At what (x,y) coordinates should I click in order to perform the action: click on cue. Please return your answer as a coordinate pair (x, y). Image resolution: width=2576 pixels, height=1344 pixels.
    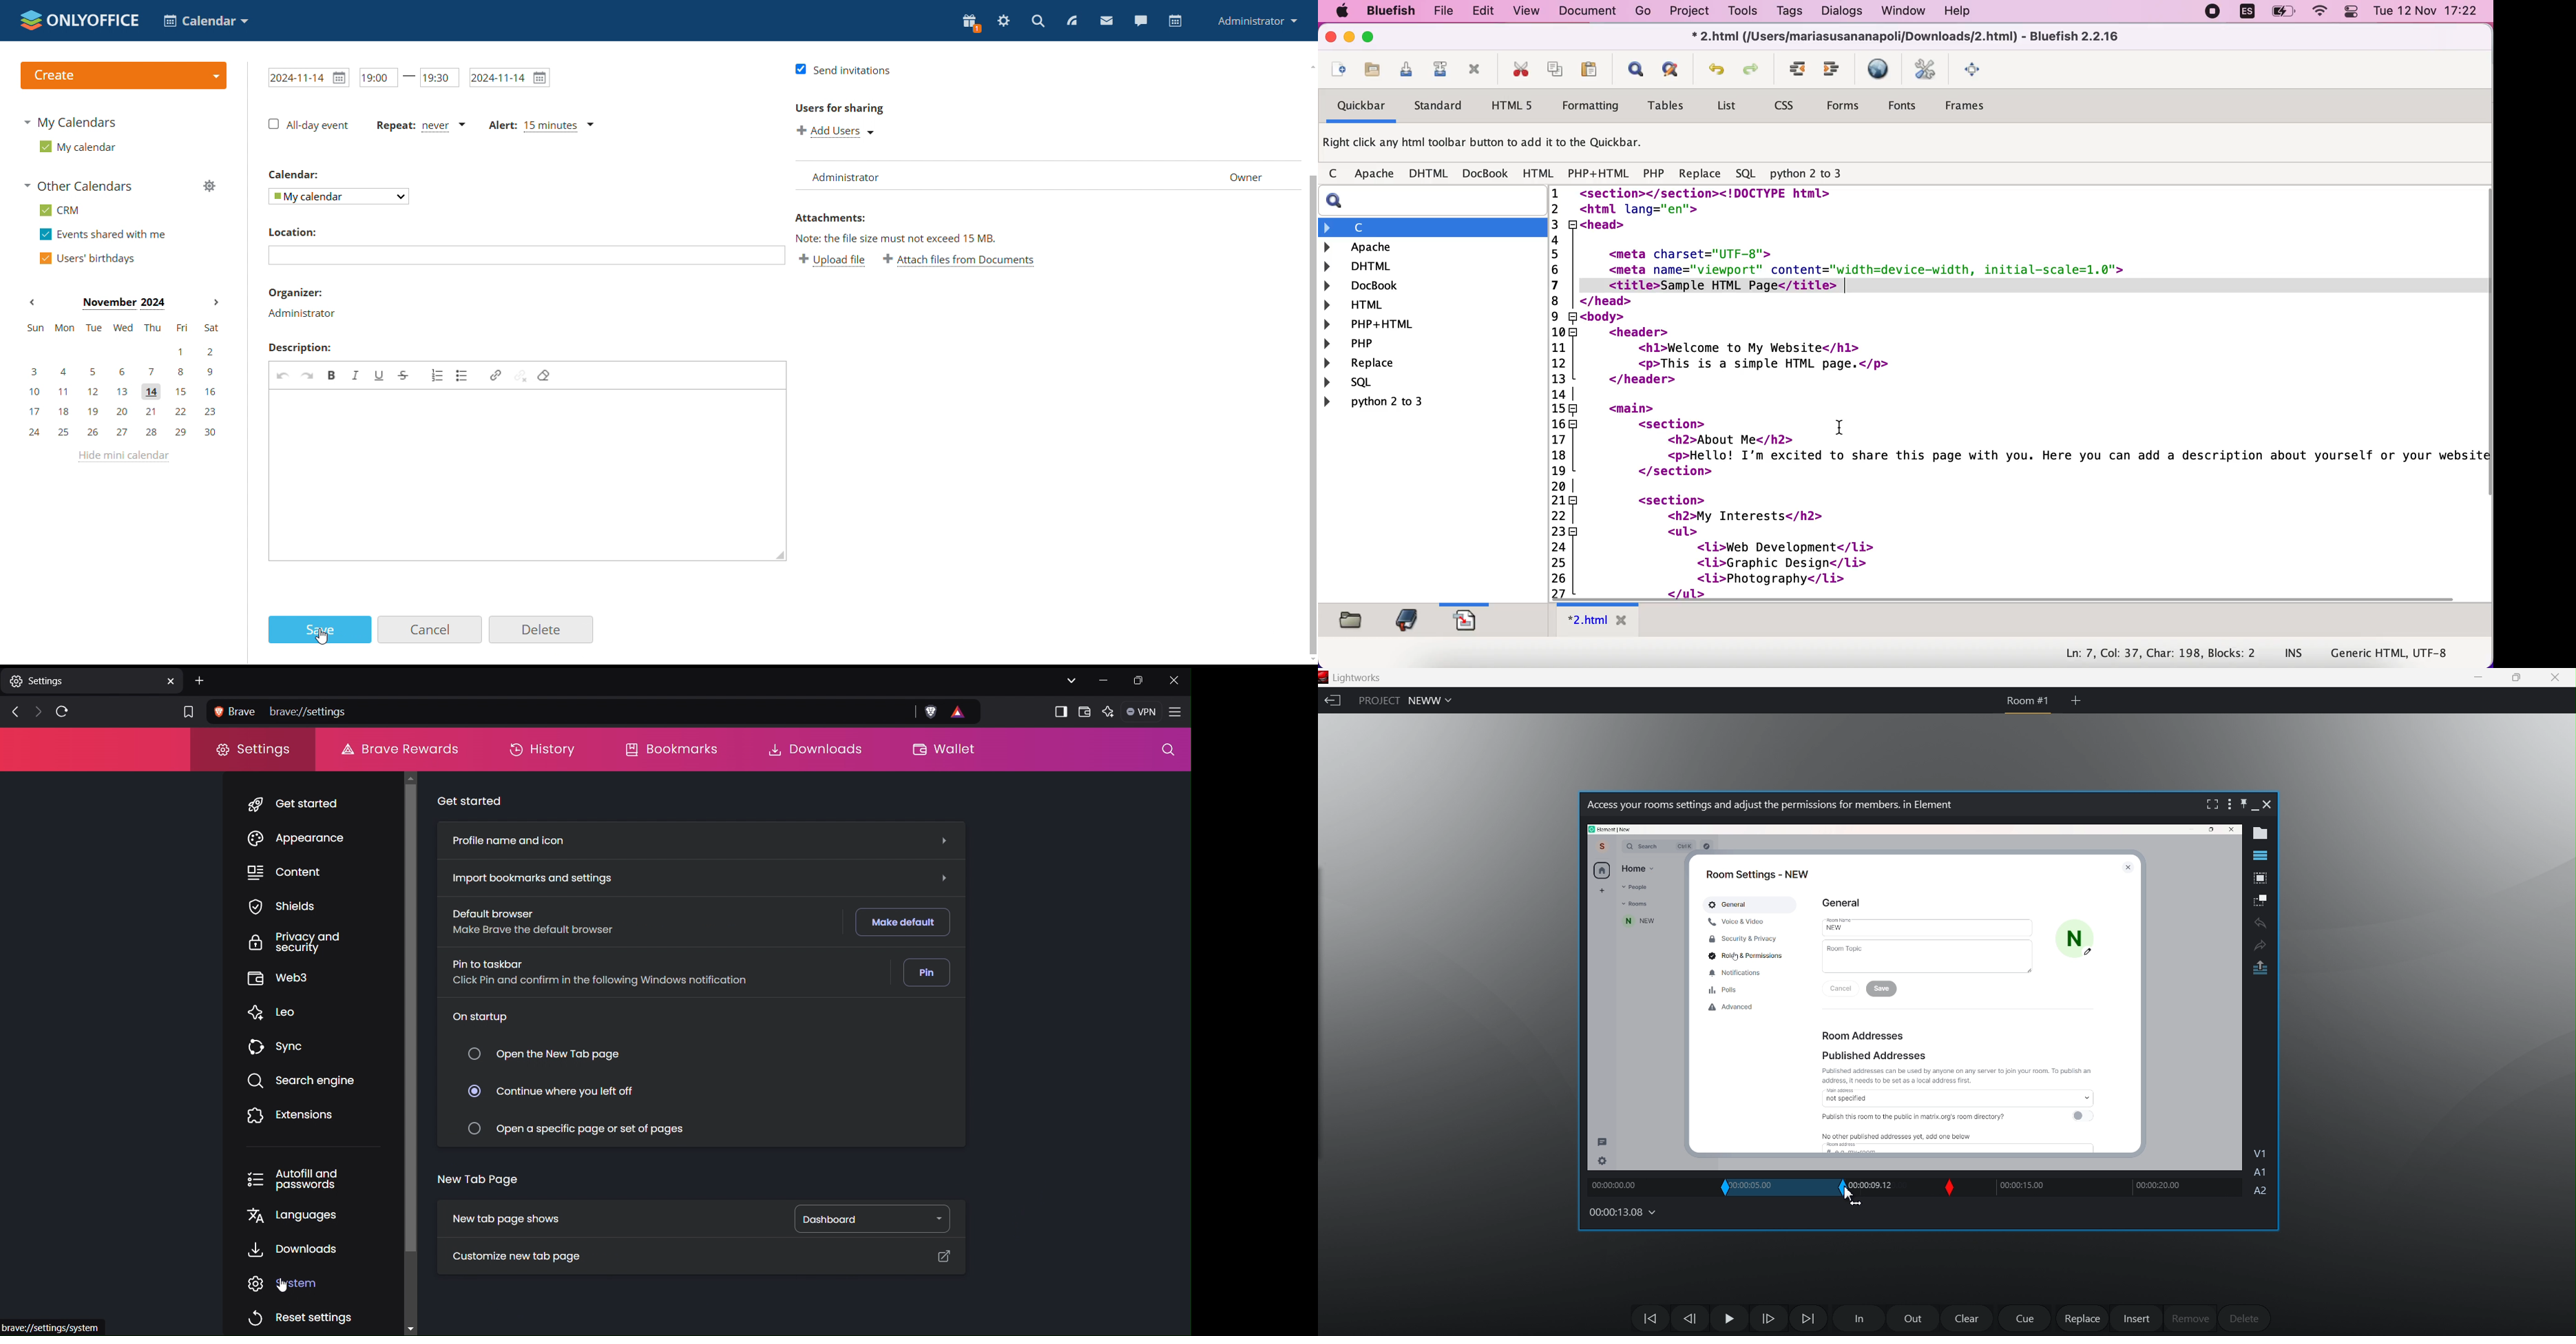
    Looking at the image, I should click on (2024, 1319).